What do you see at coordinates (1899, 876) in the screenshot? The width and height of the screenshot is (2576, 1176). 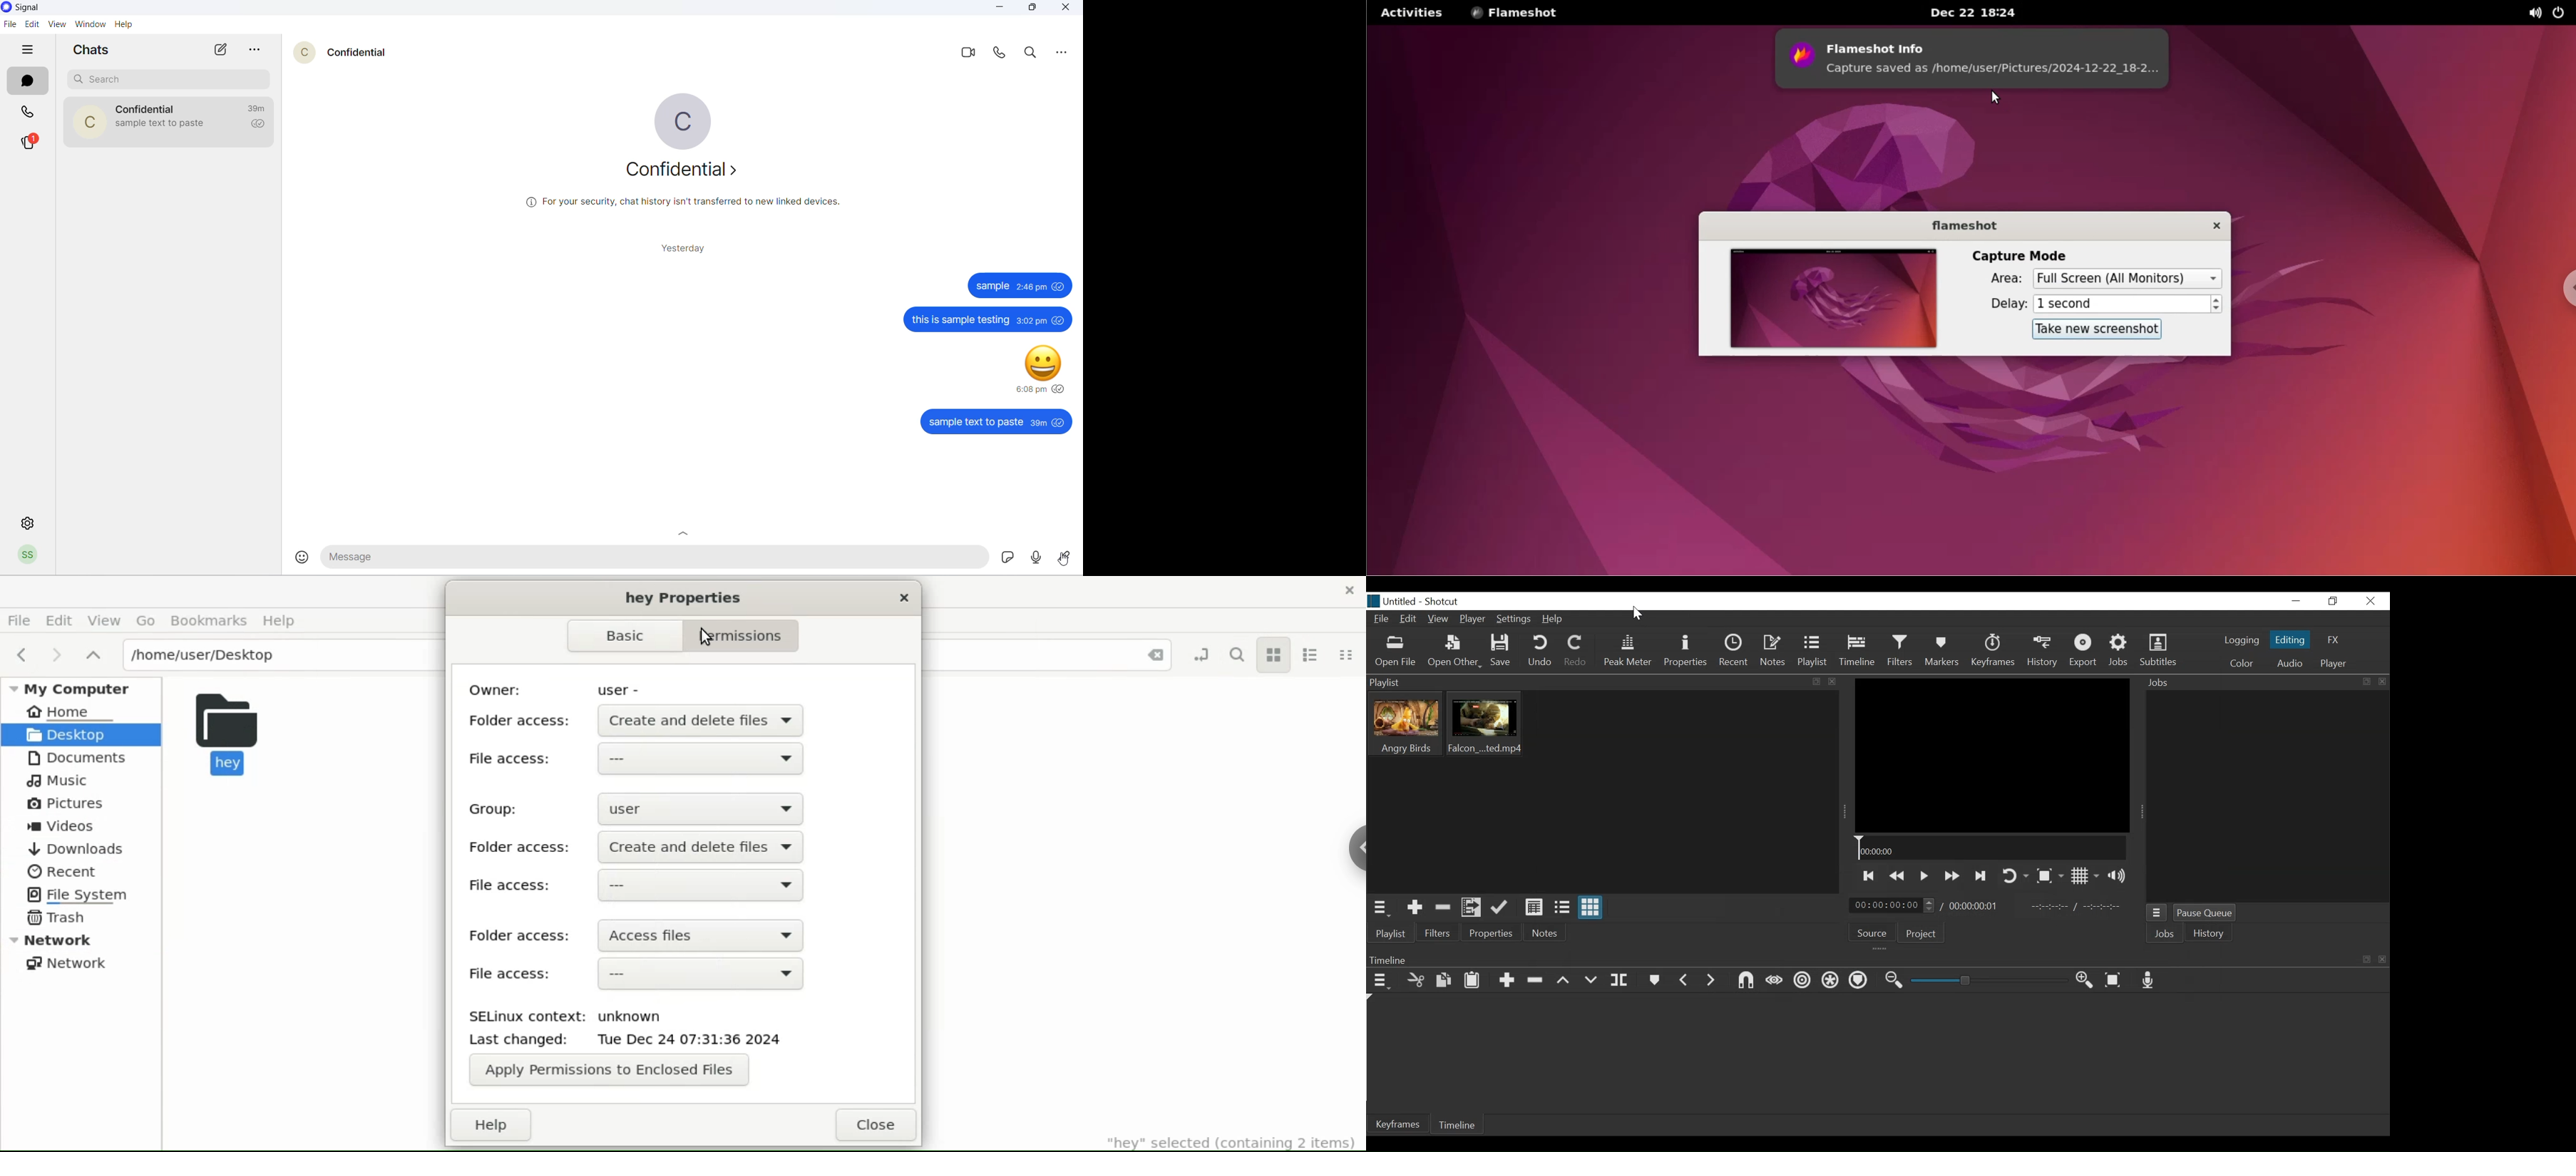 I see `Play backwards quickly` at bounding box center [1899, 876].